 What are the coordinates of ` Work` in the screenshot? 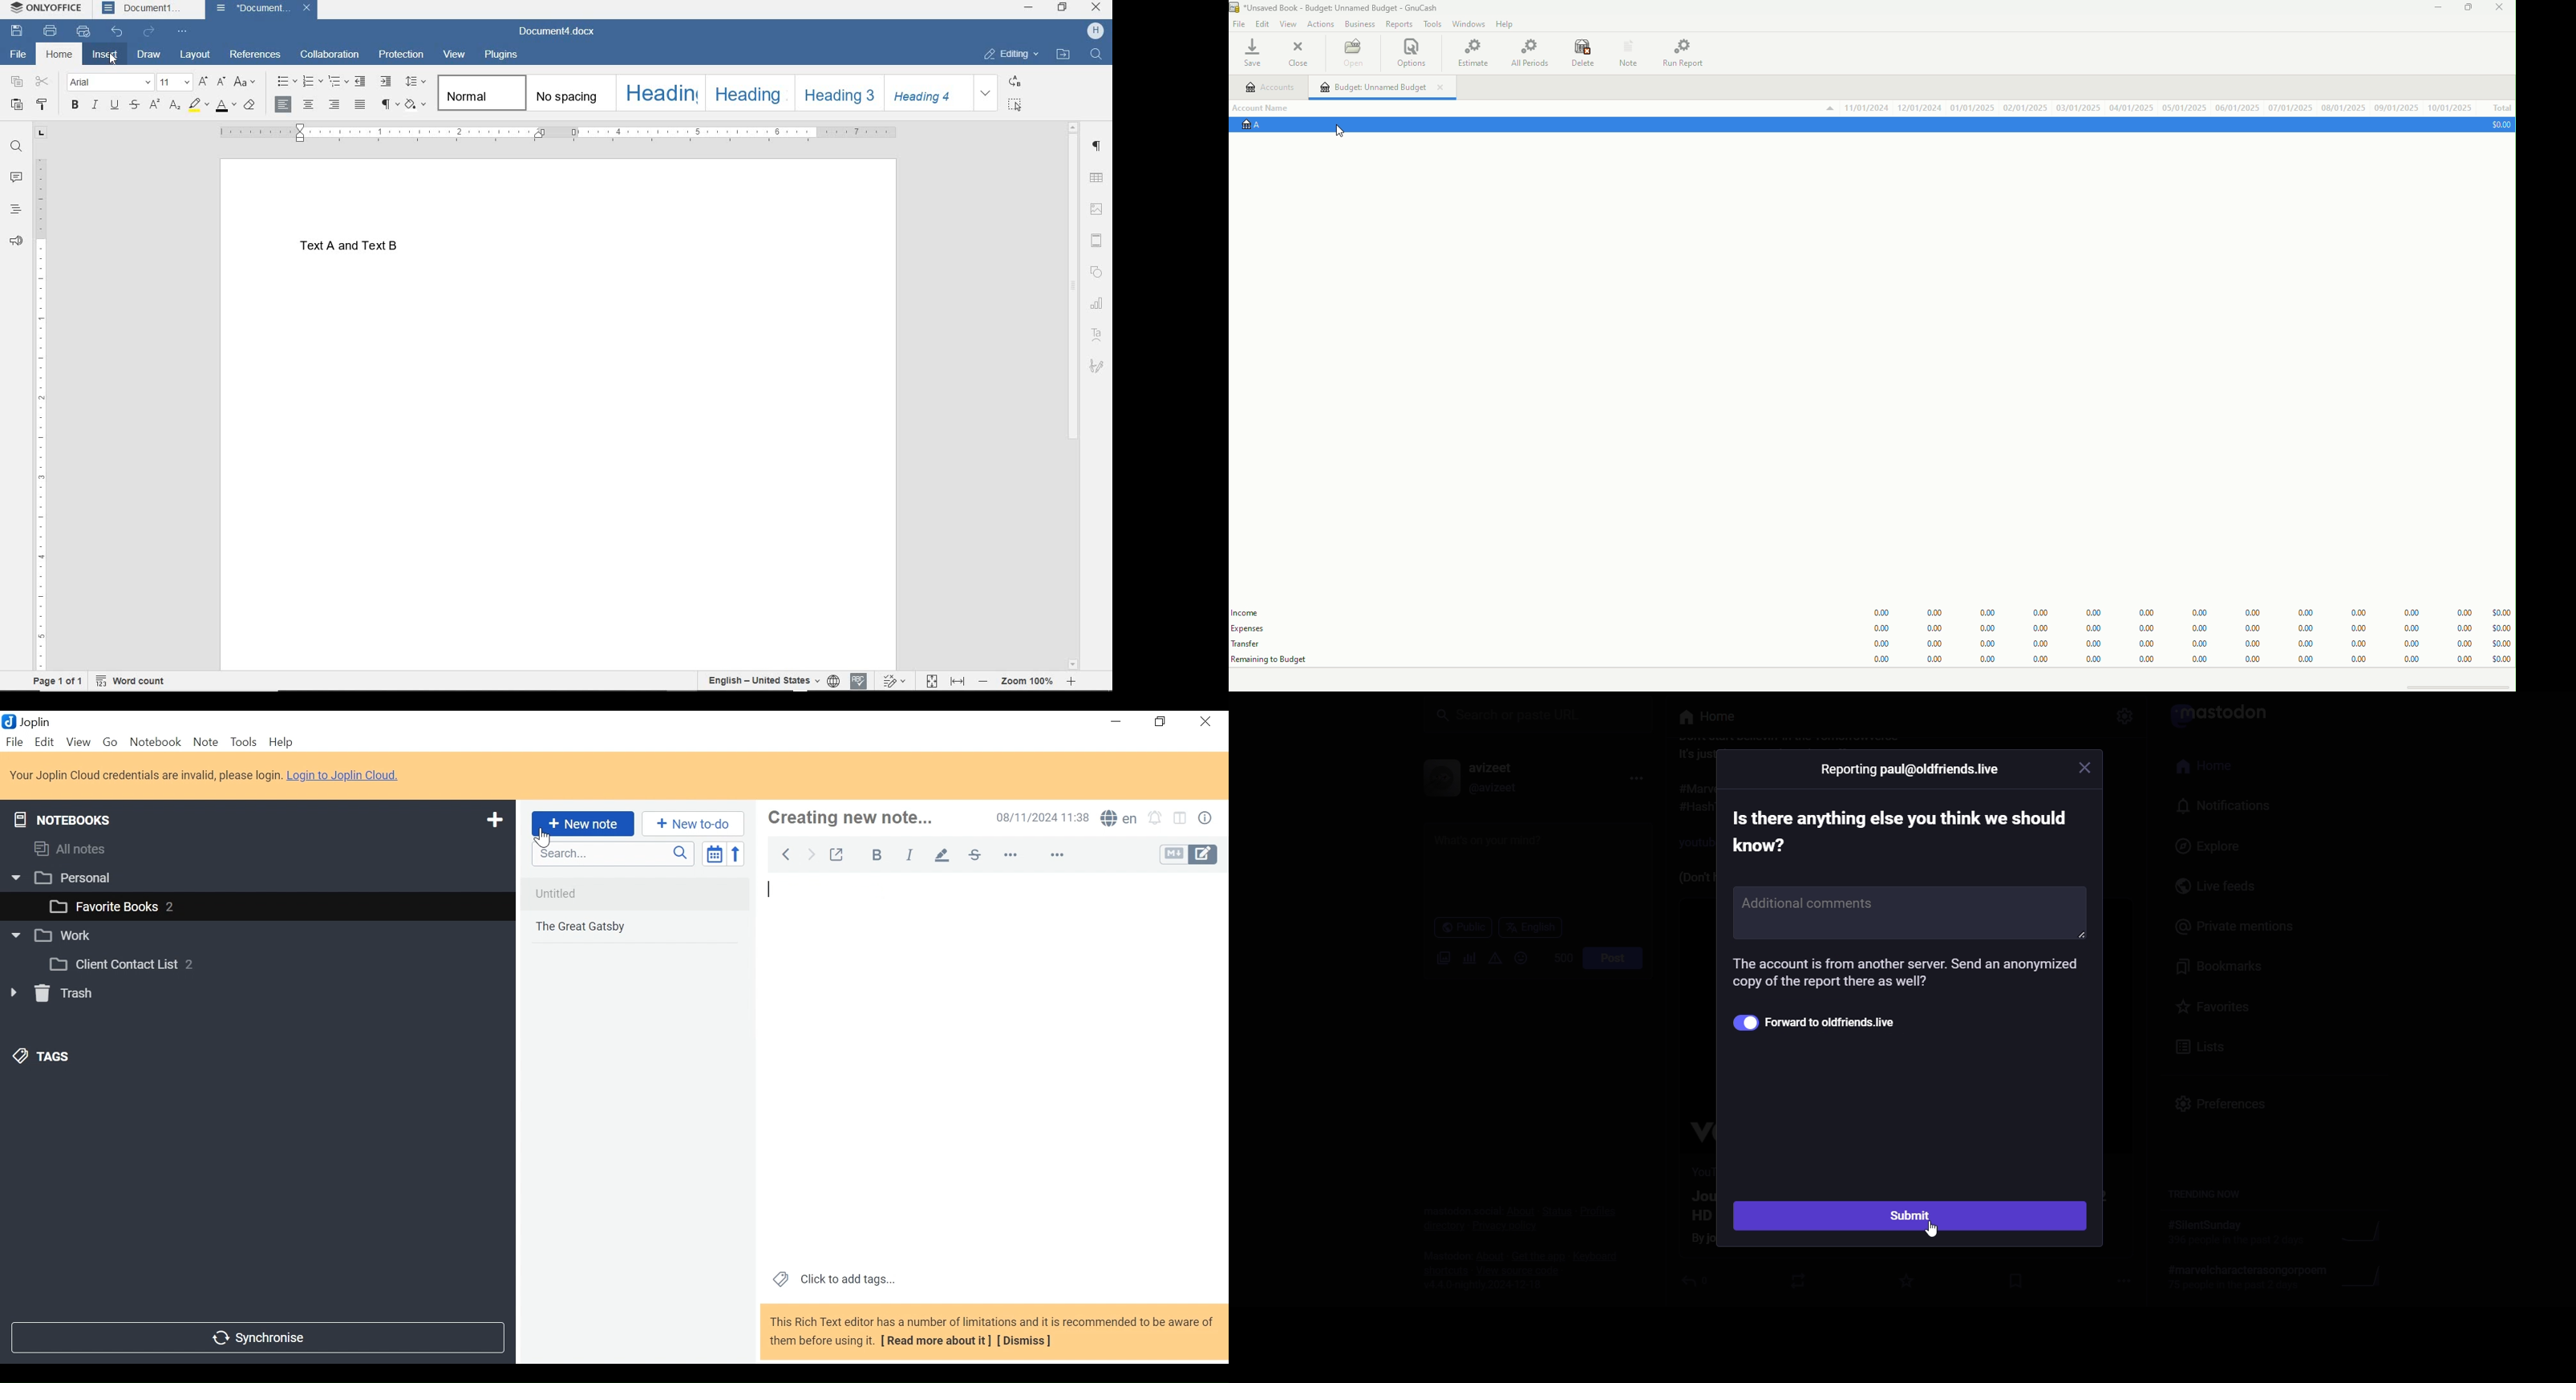 It's located at (51, 932).